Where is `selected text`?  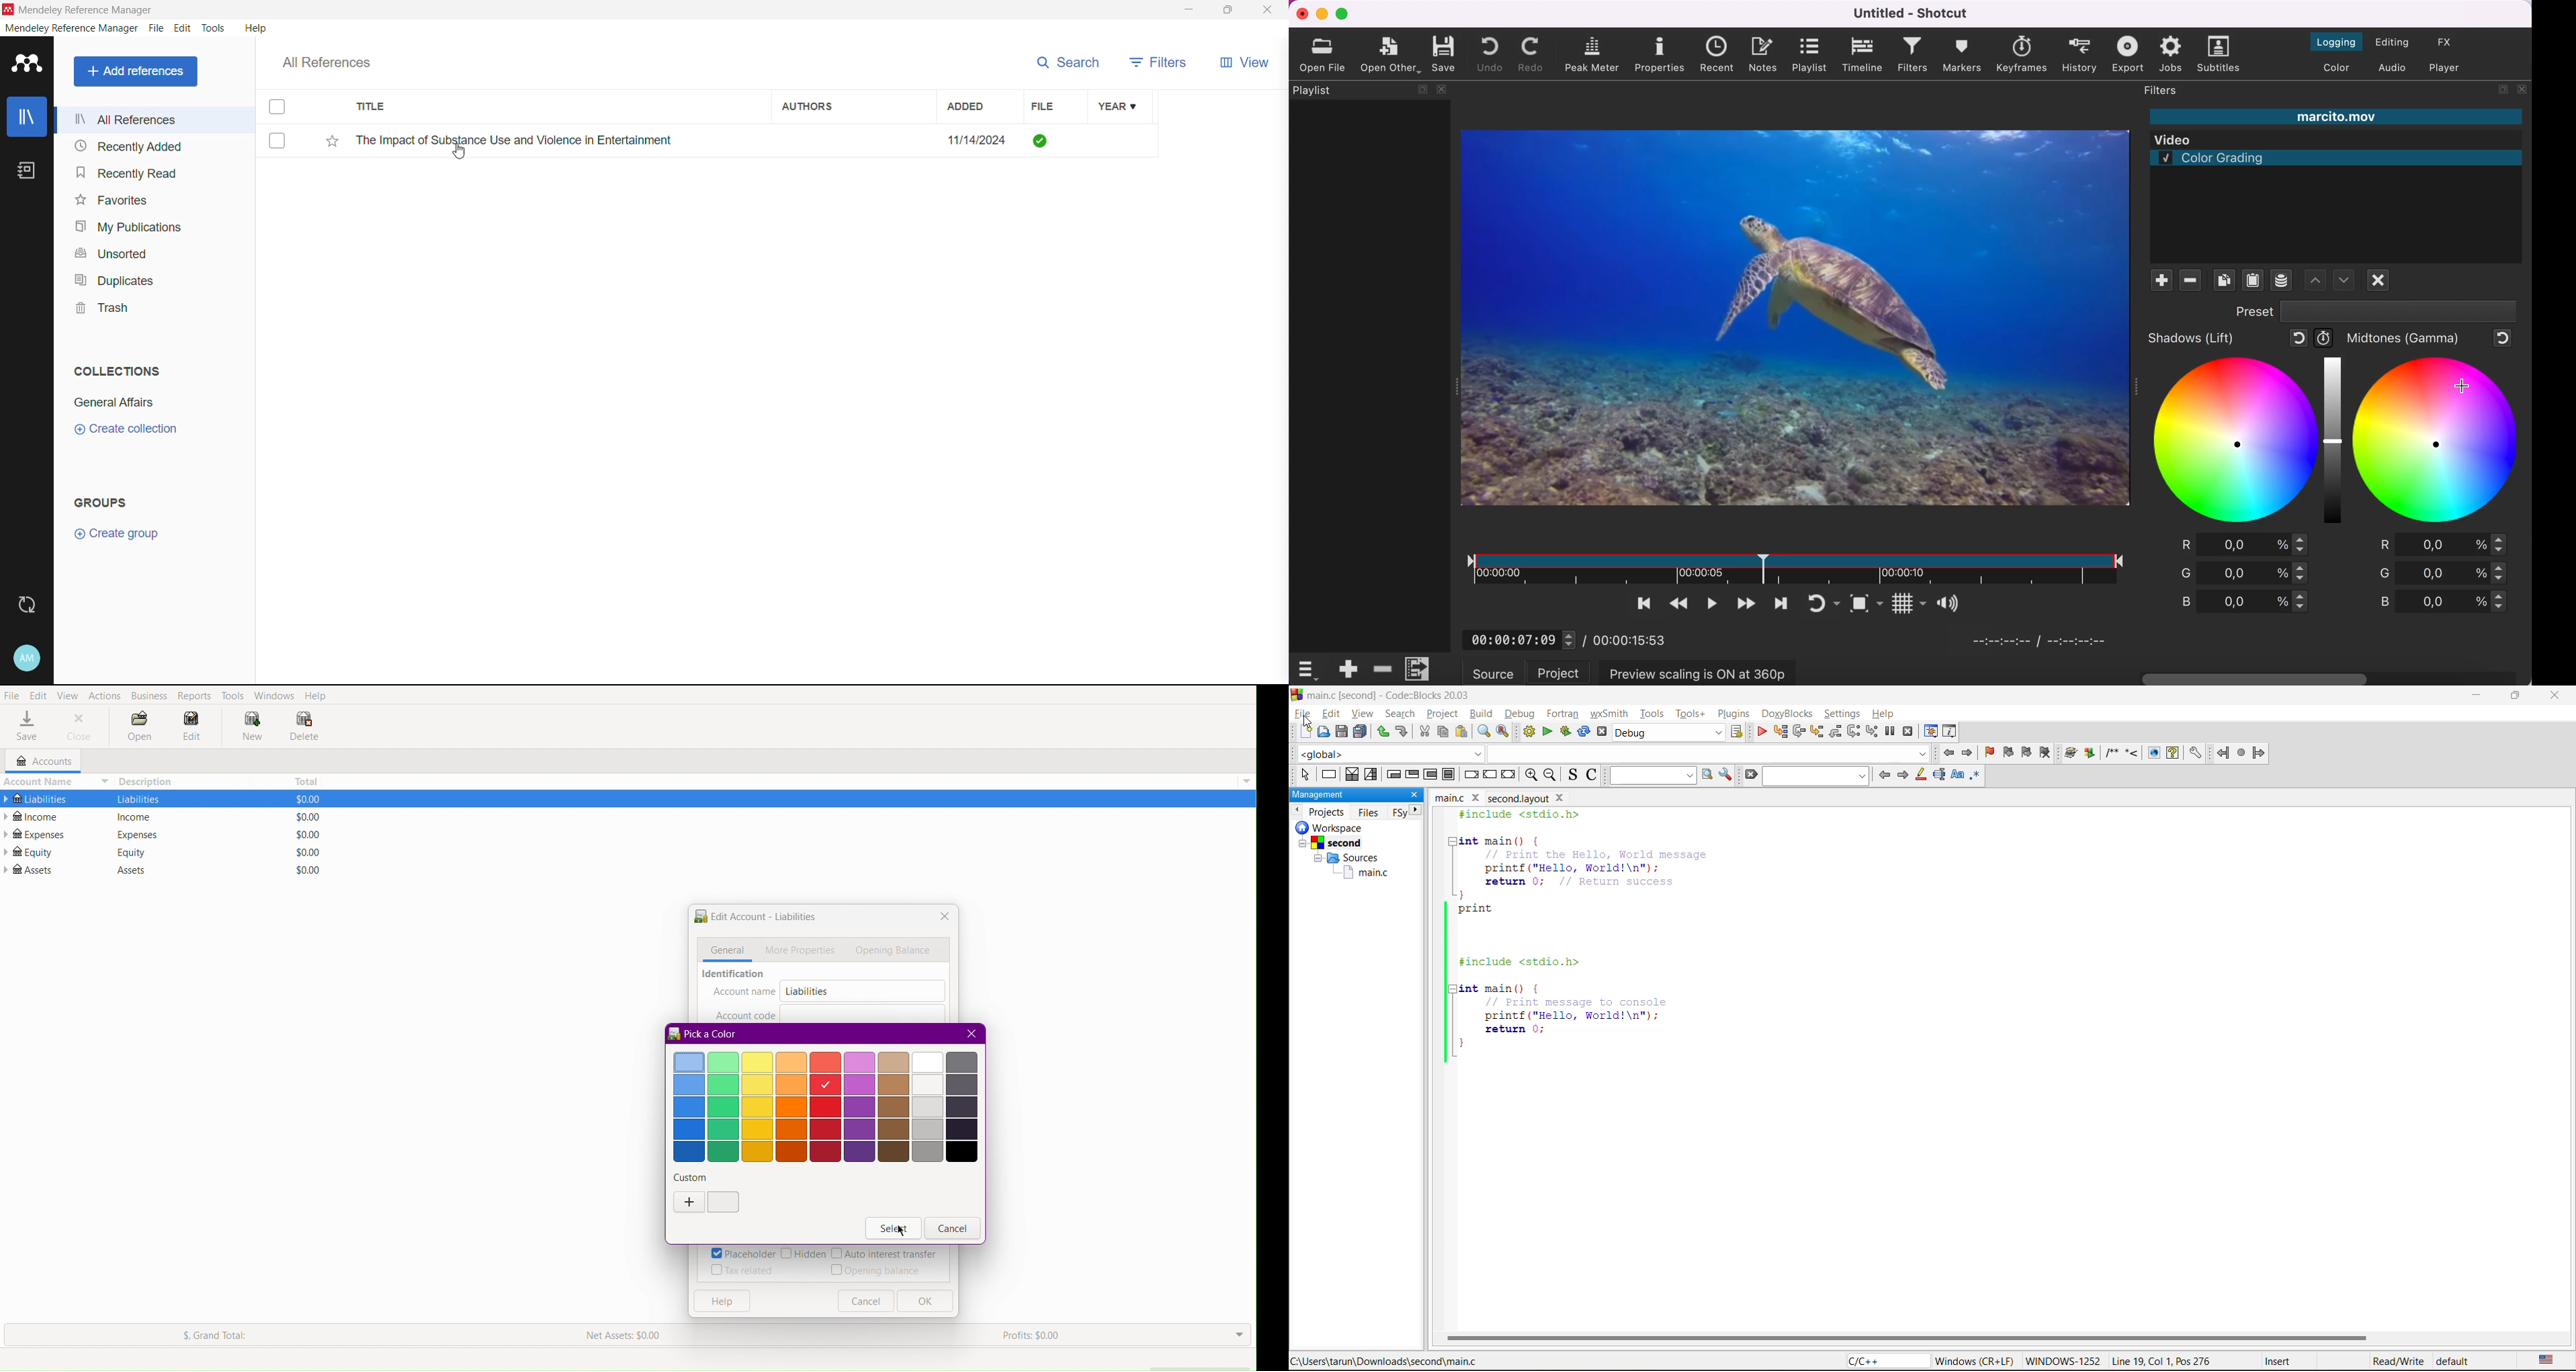 selected text is located at coordinates (1940, 776).